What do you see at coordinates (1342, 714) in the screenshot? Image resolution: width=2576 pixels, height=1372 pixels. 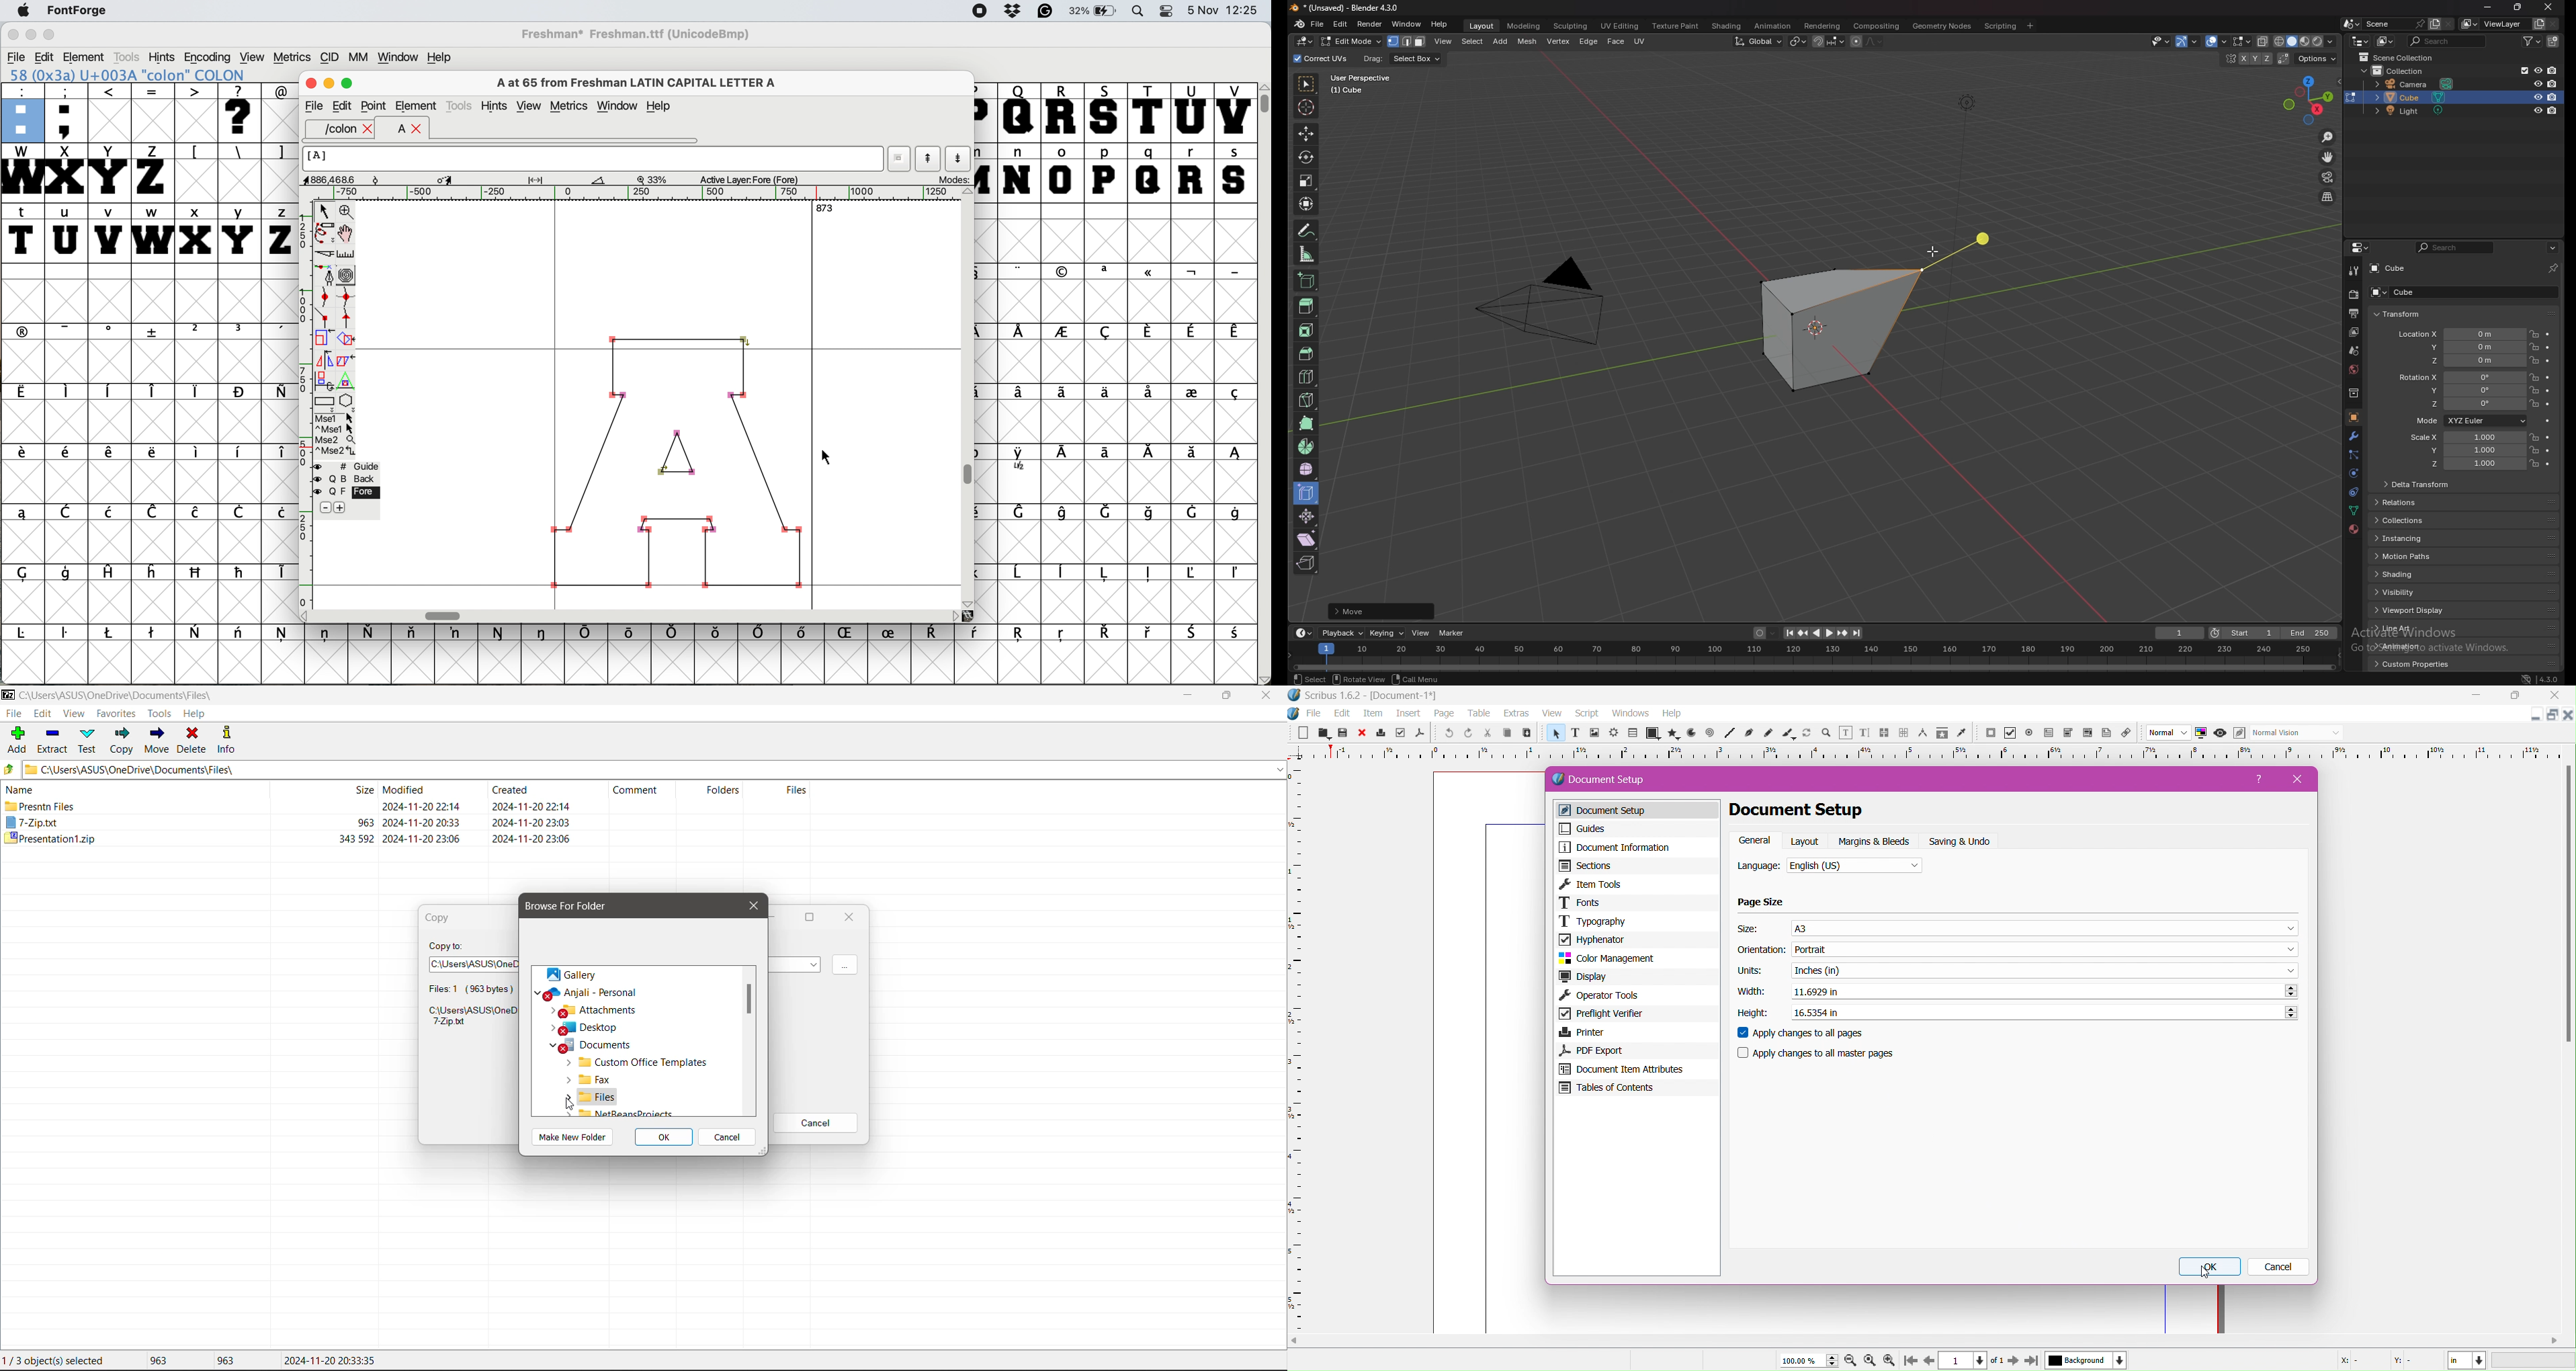 I see `edit menu` at bounding box center [1342, 714].